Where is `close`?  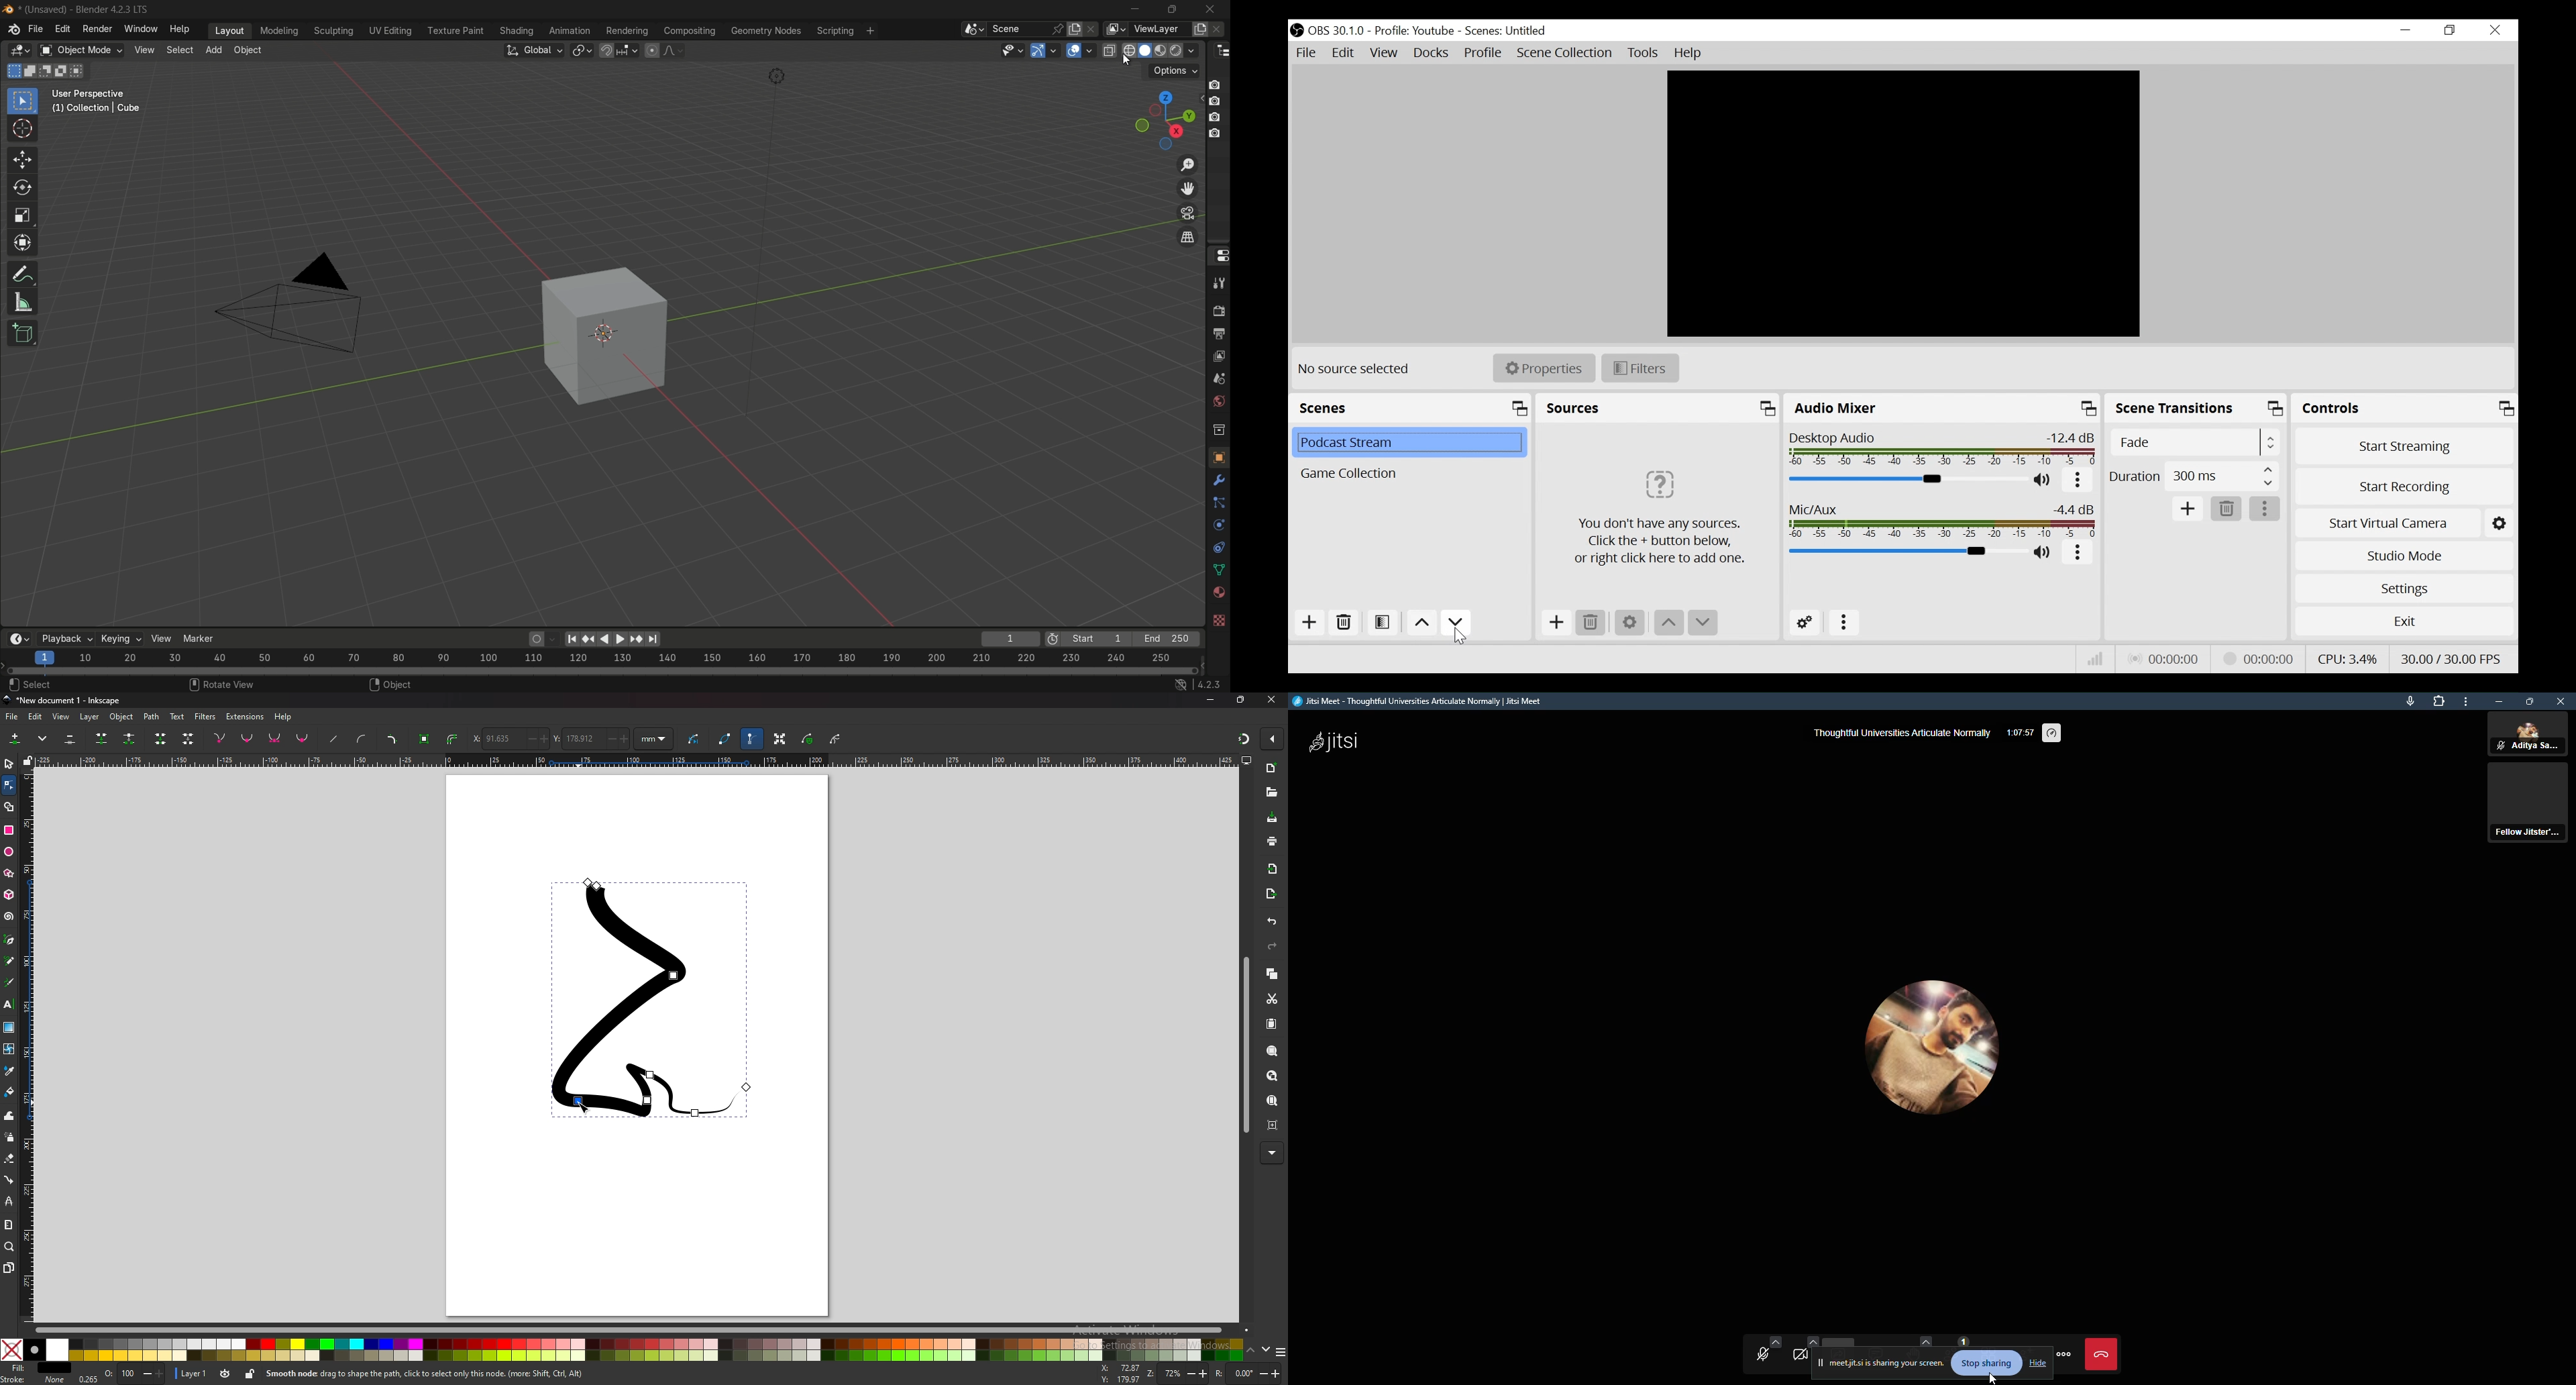
close is located at coordinates (1271, 700).